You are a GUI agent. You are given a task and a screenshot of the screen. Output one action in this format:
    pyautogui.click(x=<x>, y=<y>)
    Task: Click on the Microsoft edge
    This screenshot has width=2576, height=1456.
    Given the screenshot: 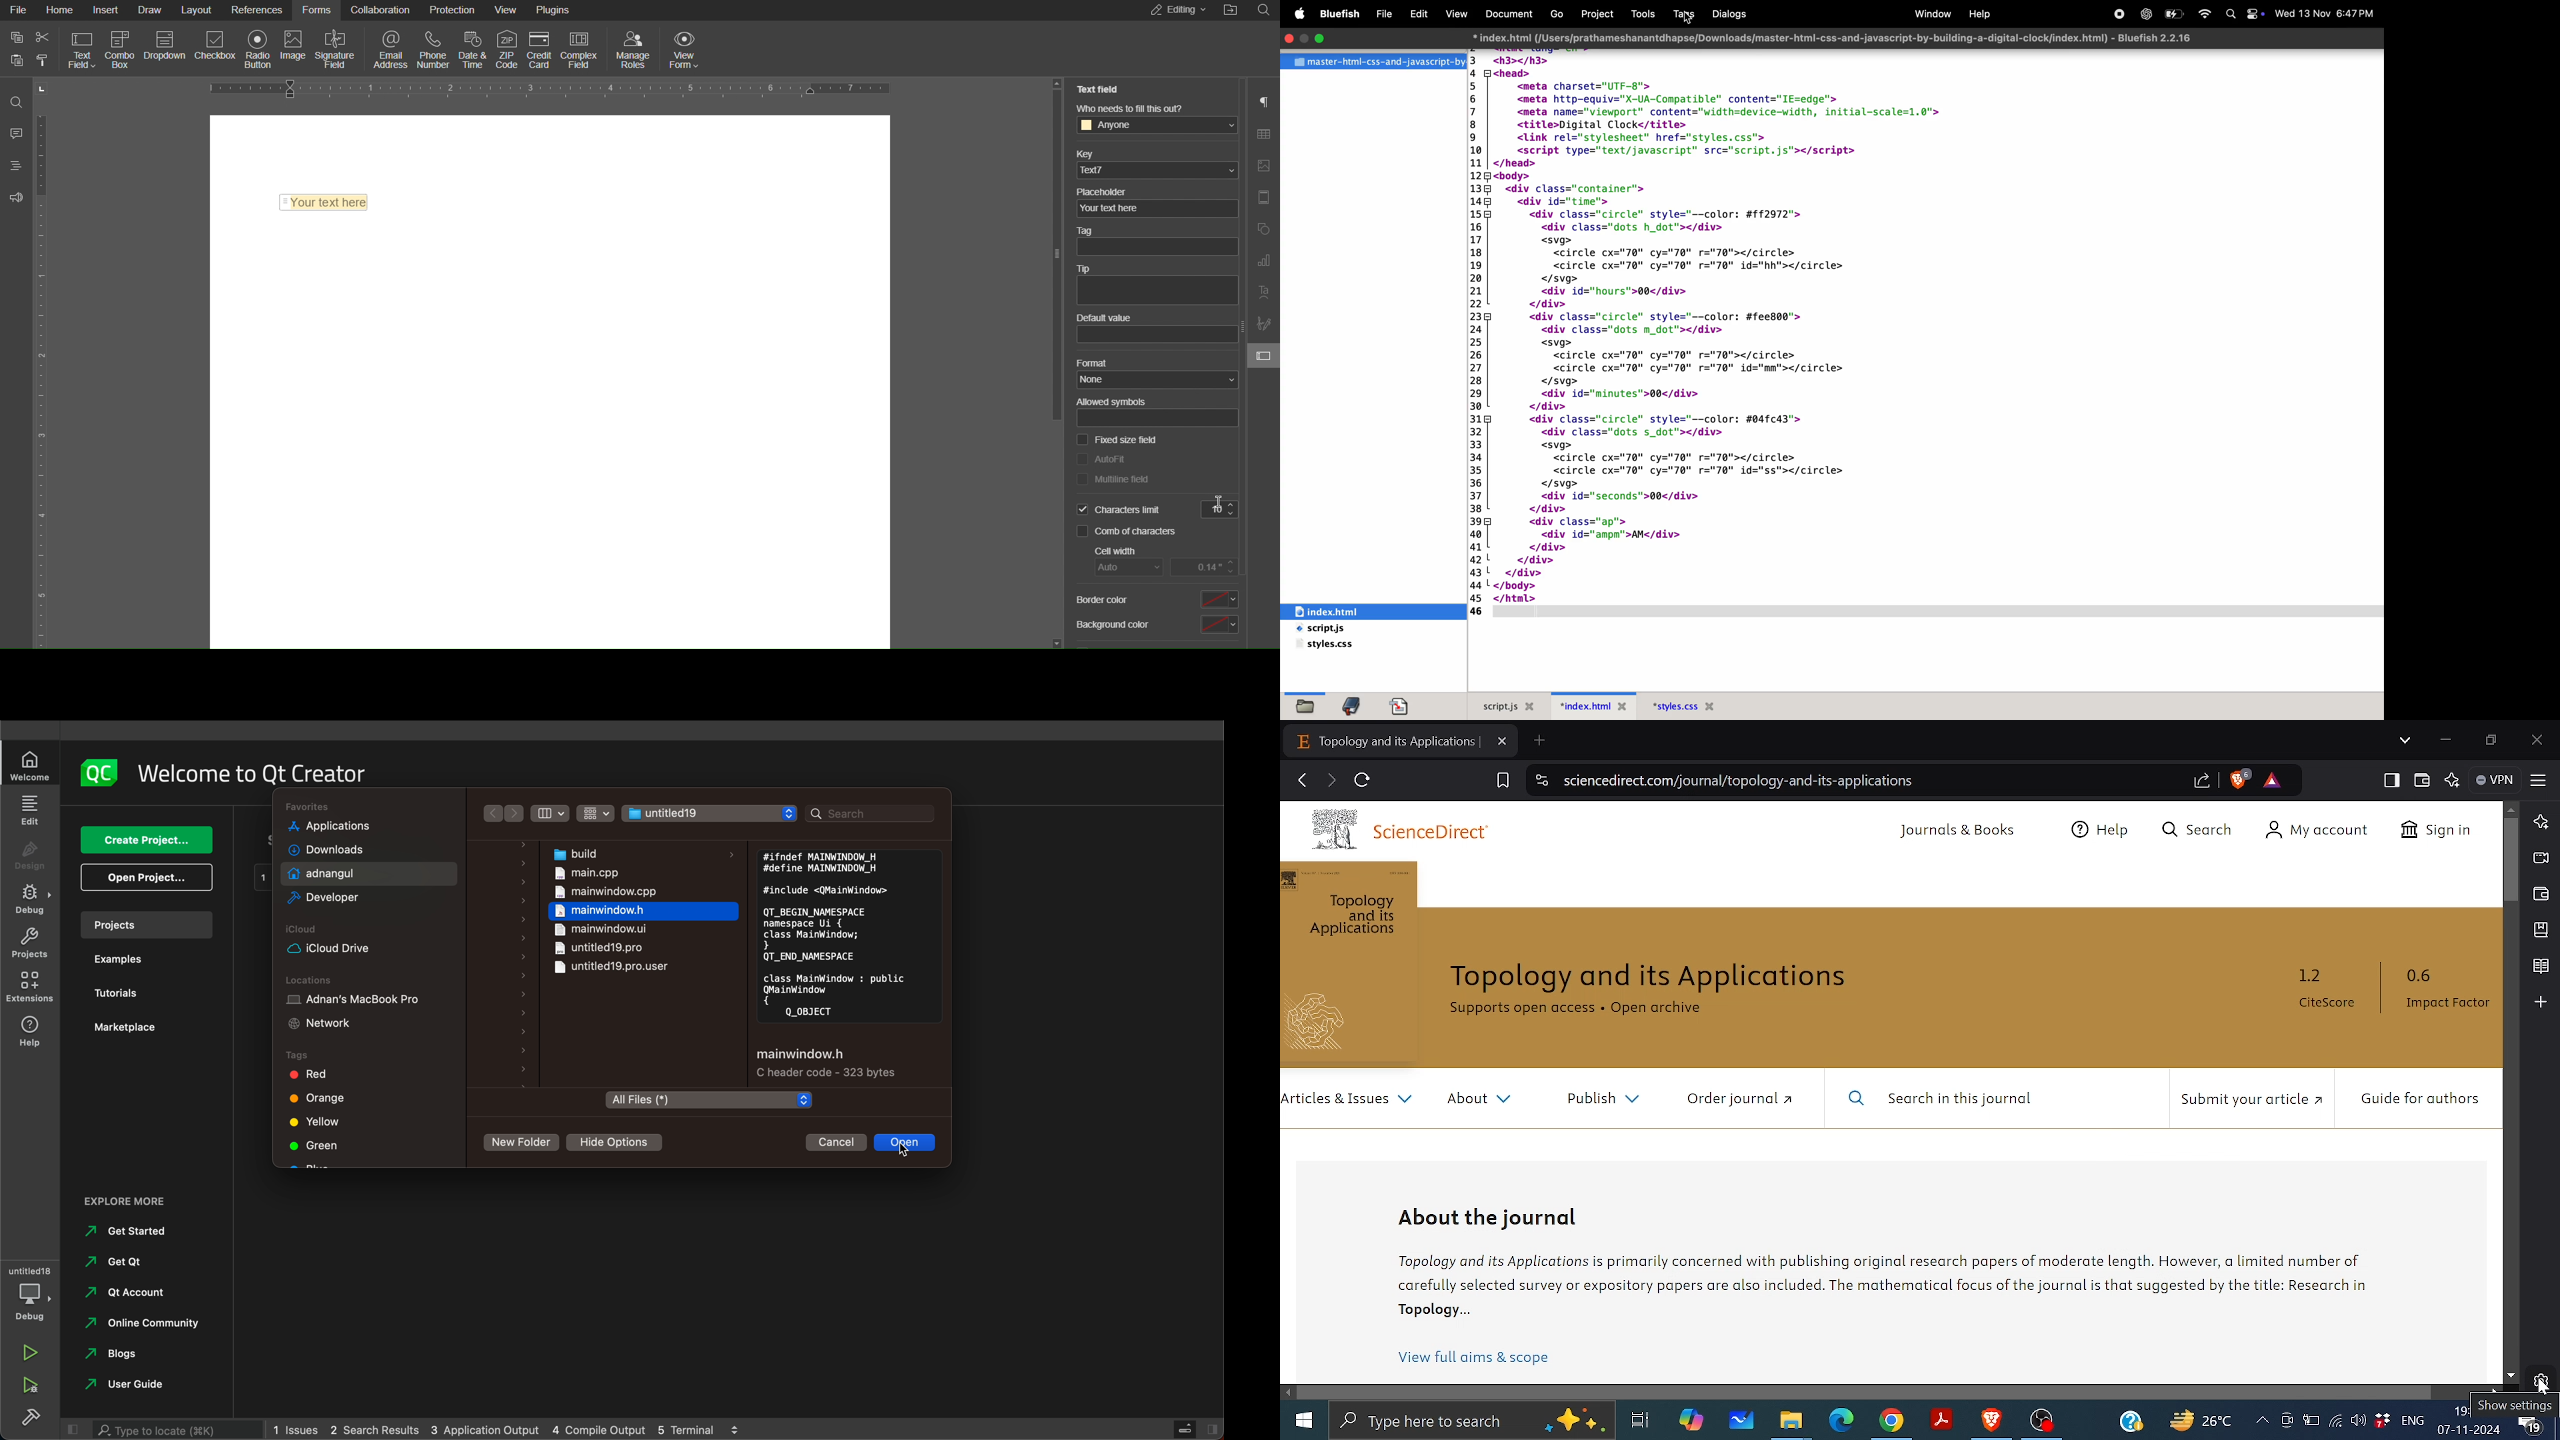 What is the action you would take?
    pyautogui.click(x=1844, y=1421)
    